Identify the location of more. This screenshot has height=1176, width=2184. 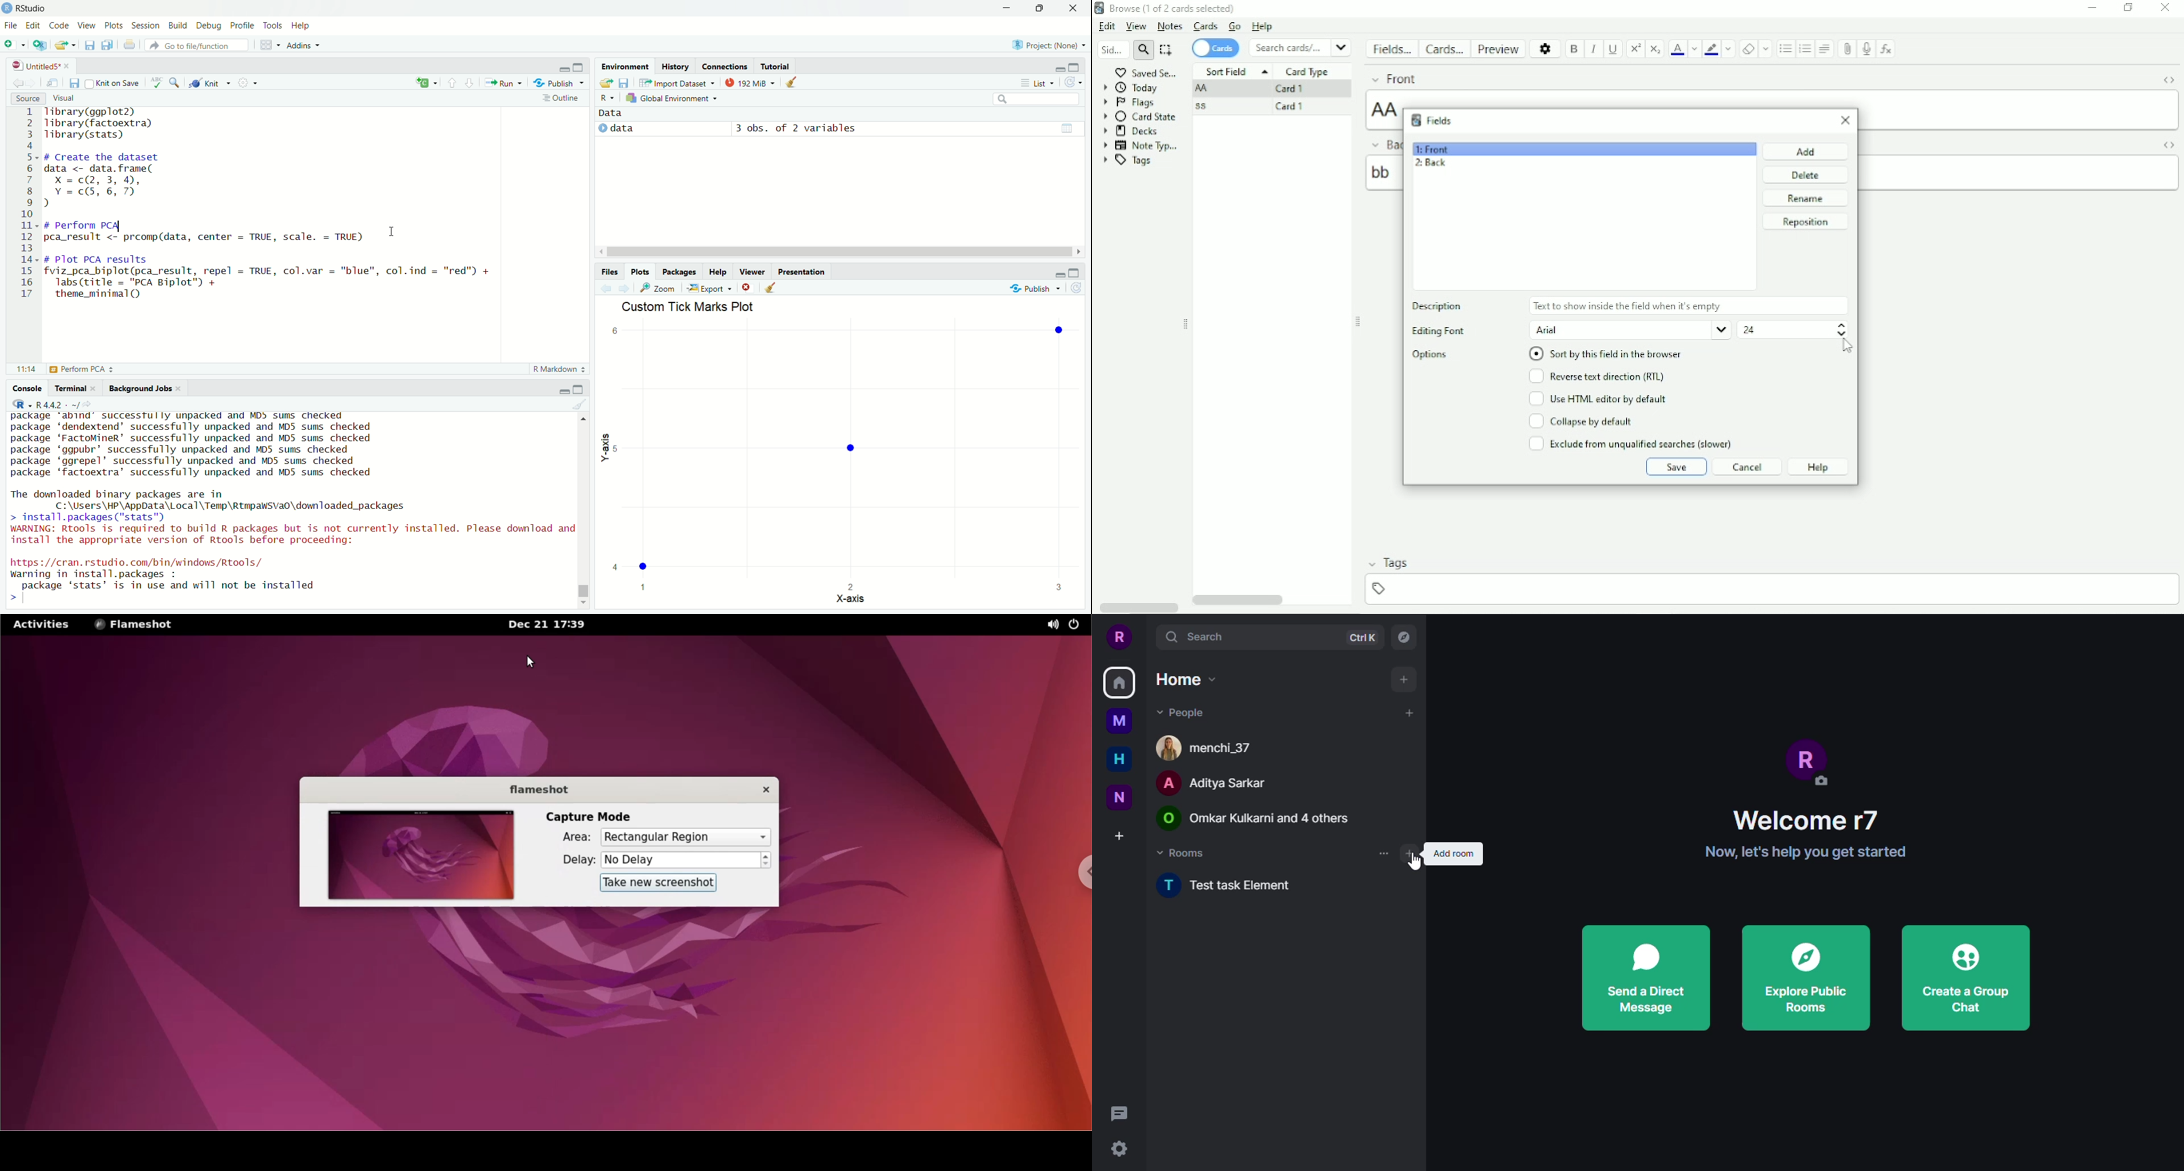
(1383, 855).